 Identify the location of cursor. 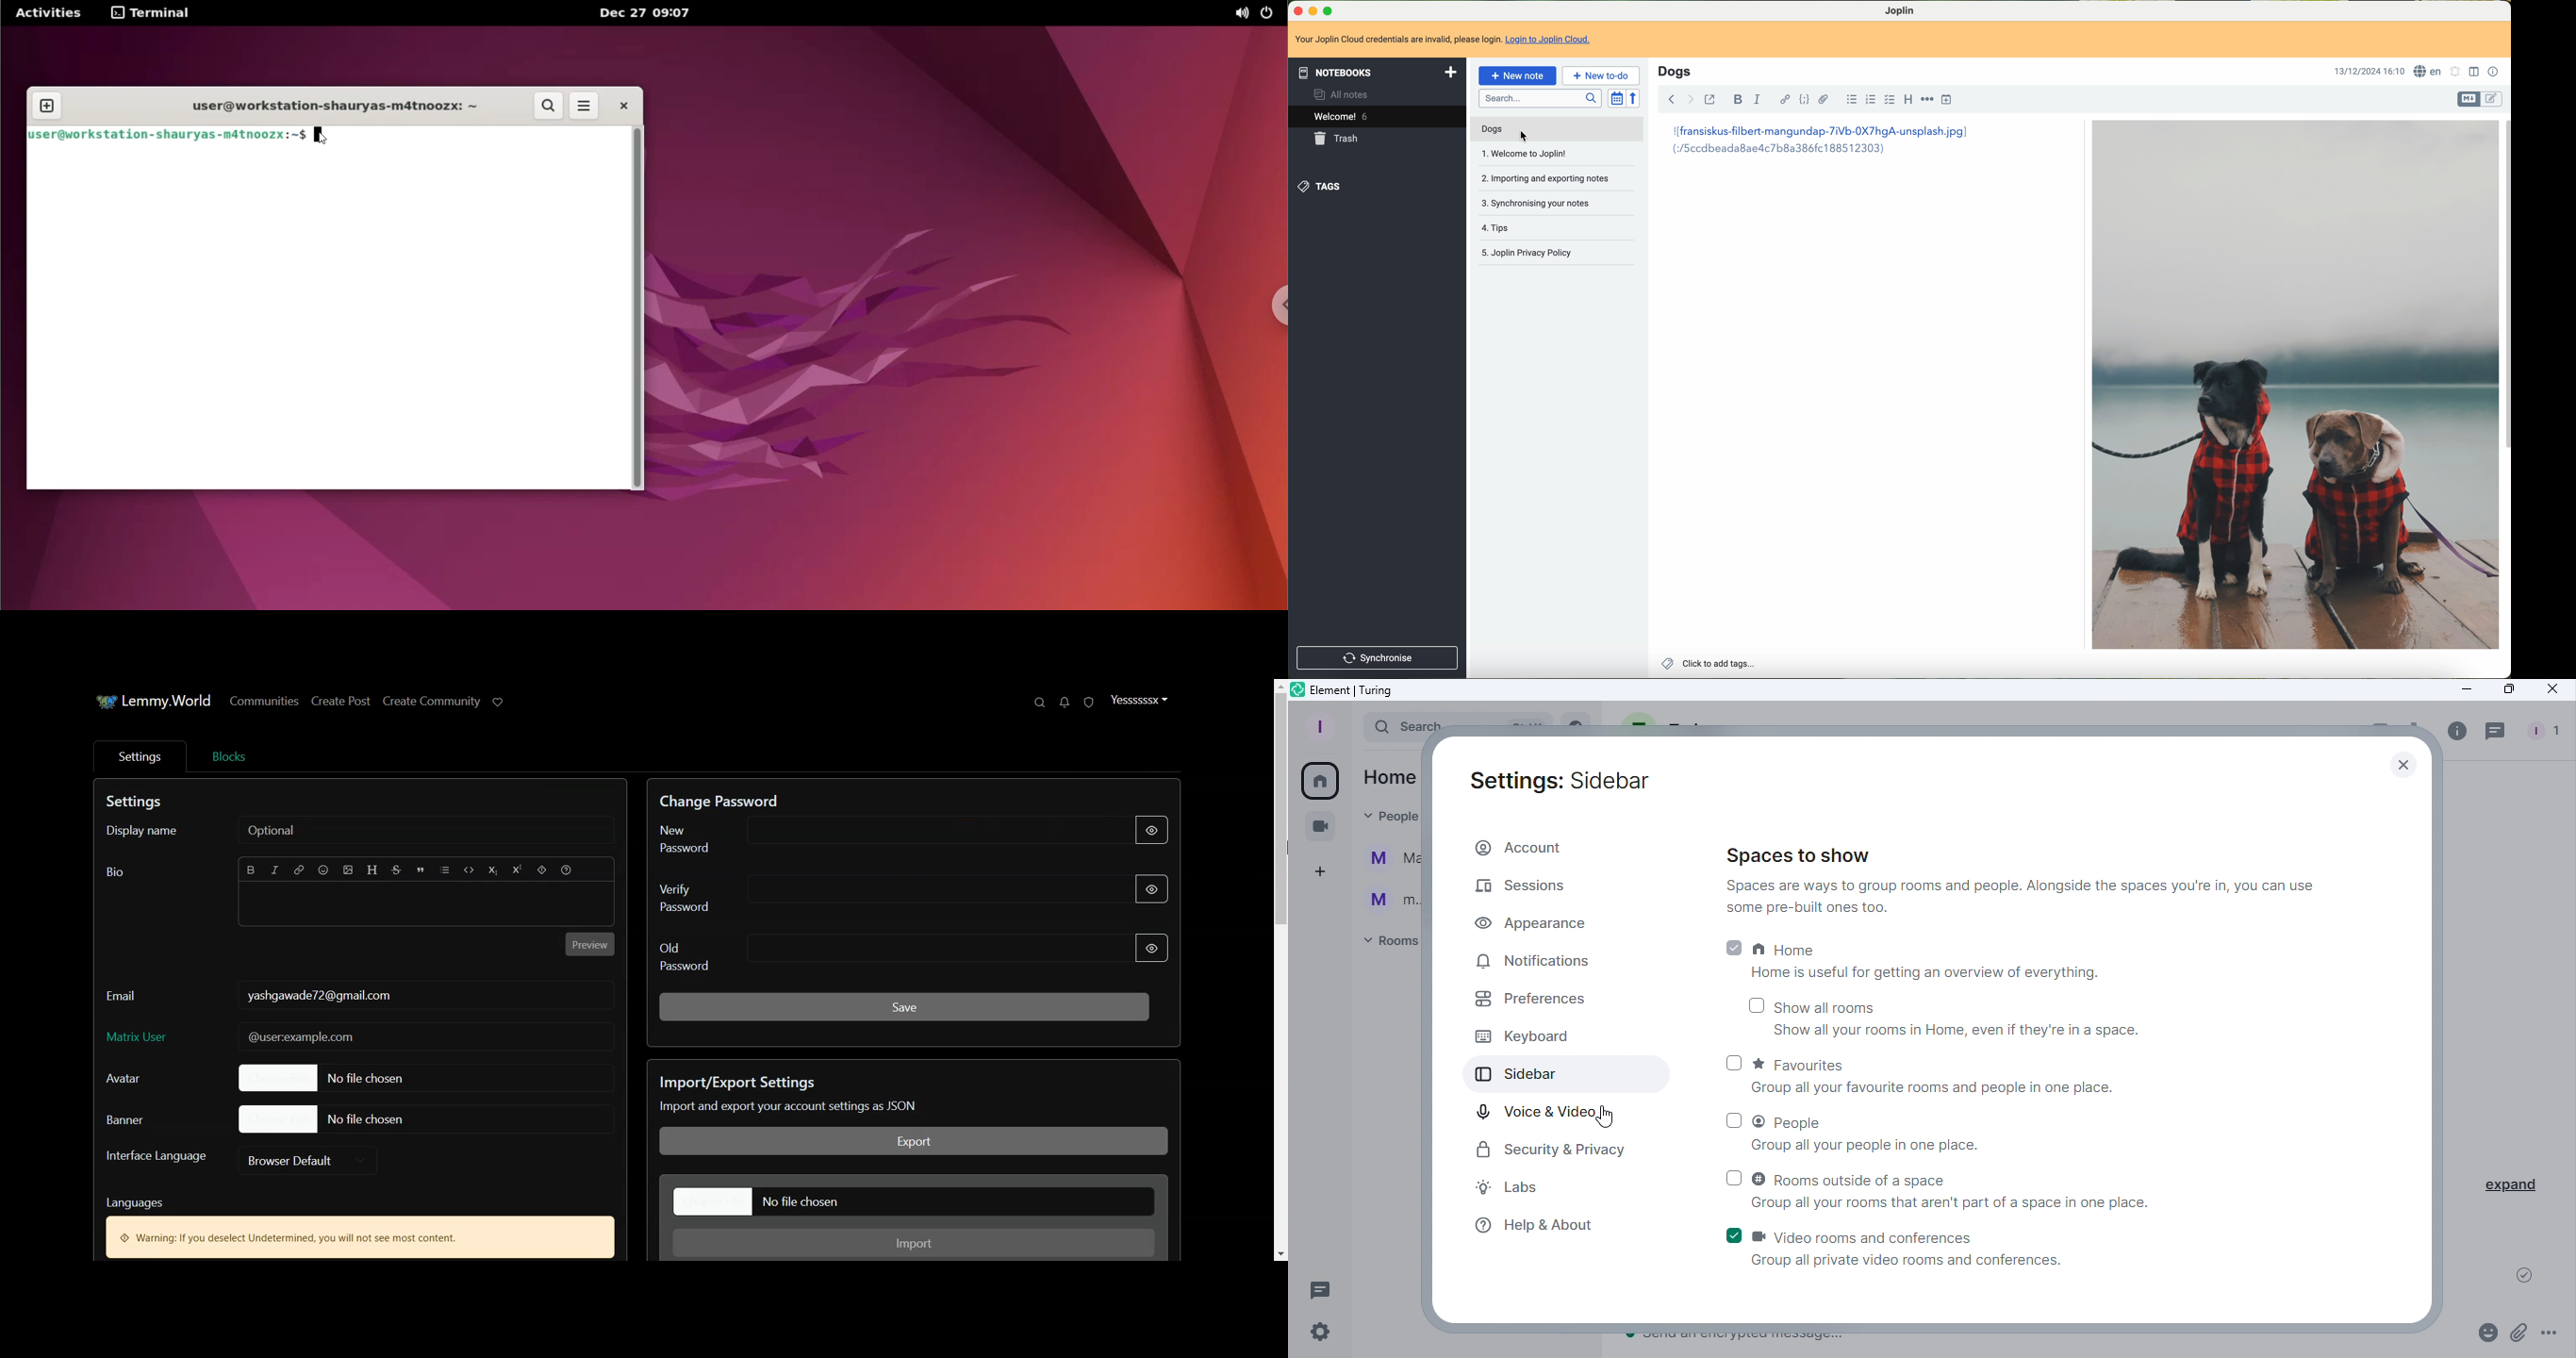
(1524, 136).